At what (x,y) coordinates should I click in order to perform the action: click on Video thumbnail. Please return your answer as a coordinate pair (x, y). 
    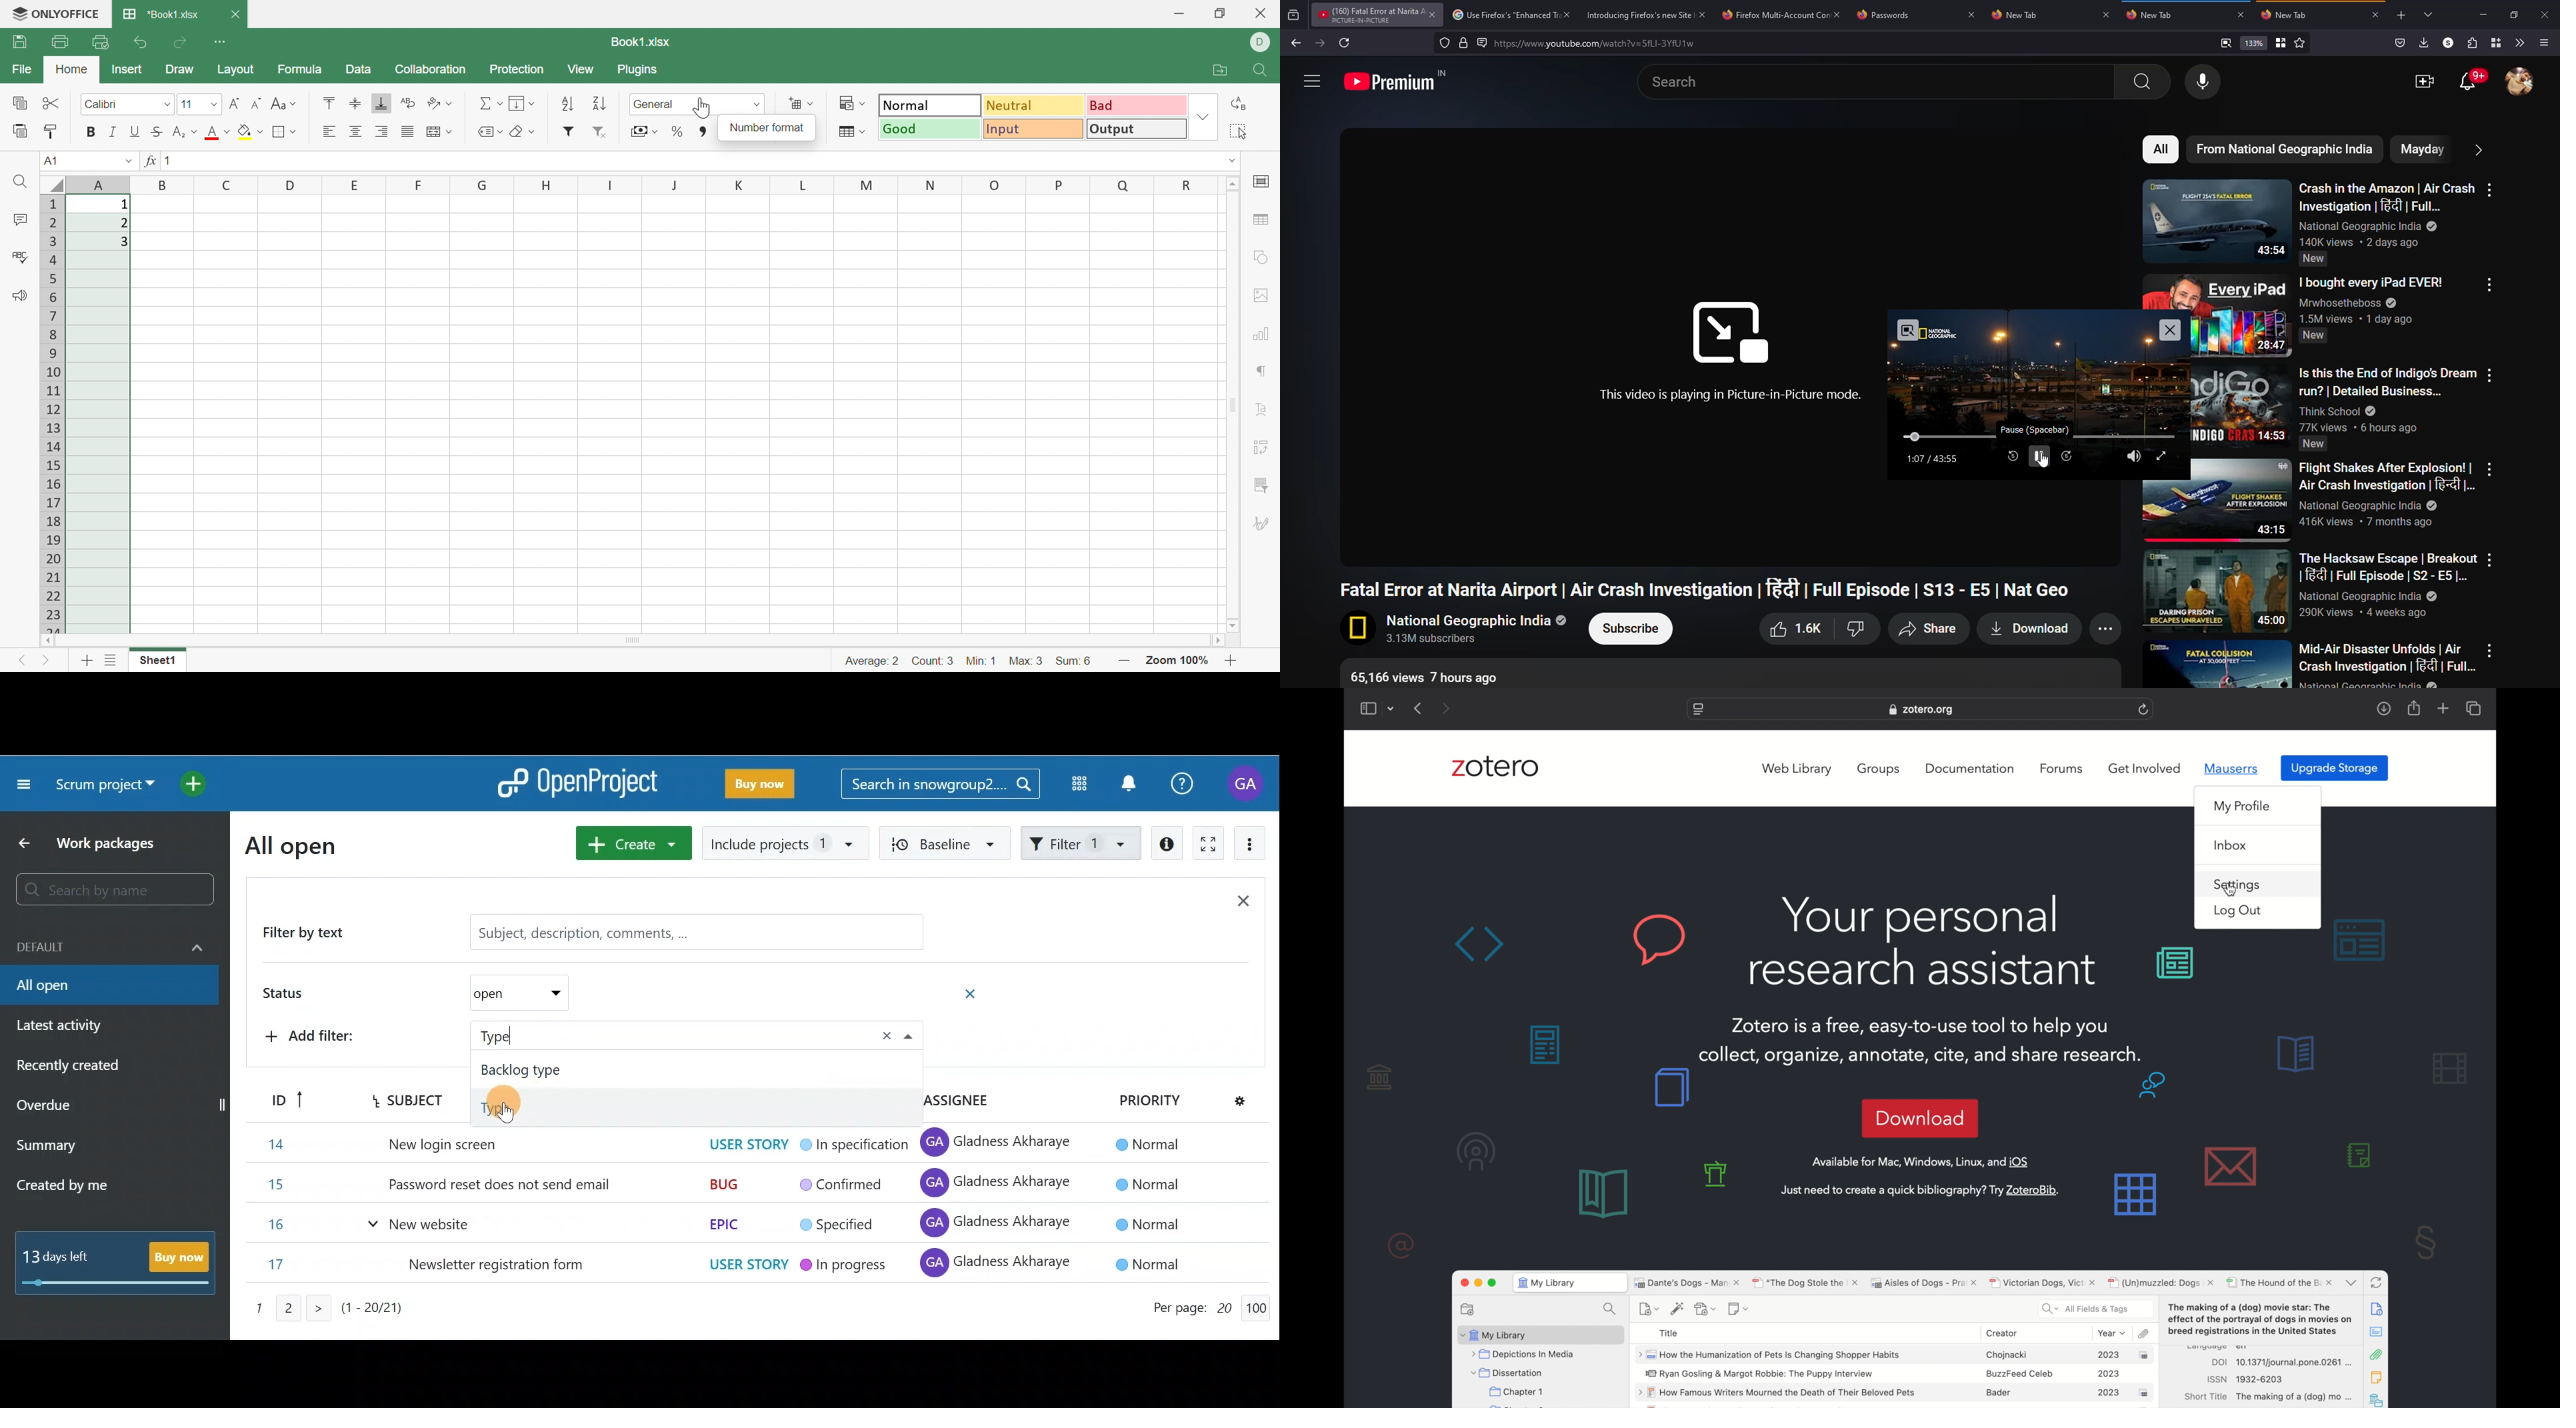
    Looking at the image, I should click on (2217, 663).